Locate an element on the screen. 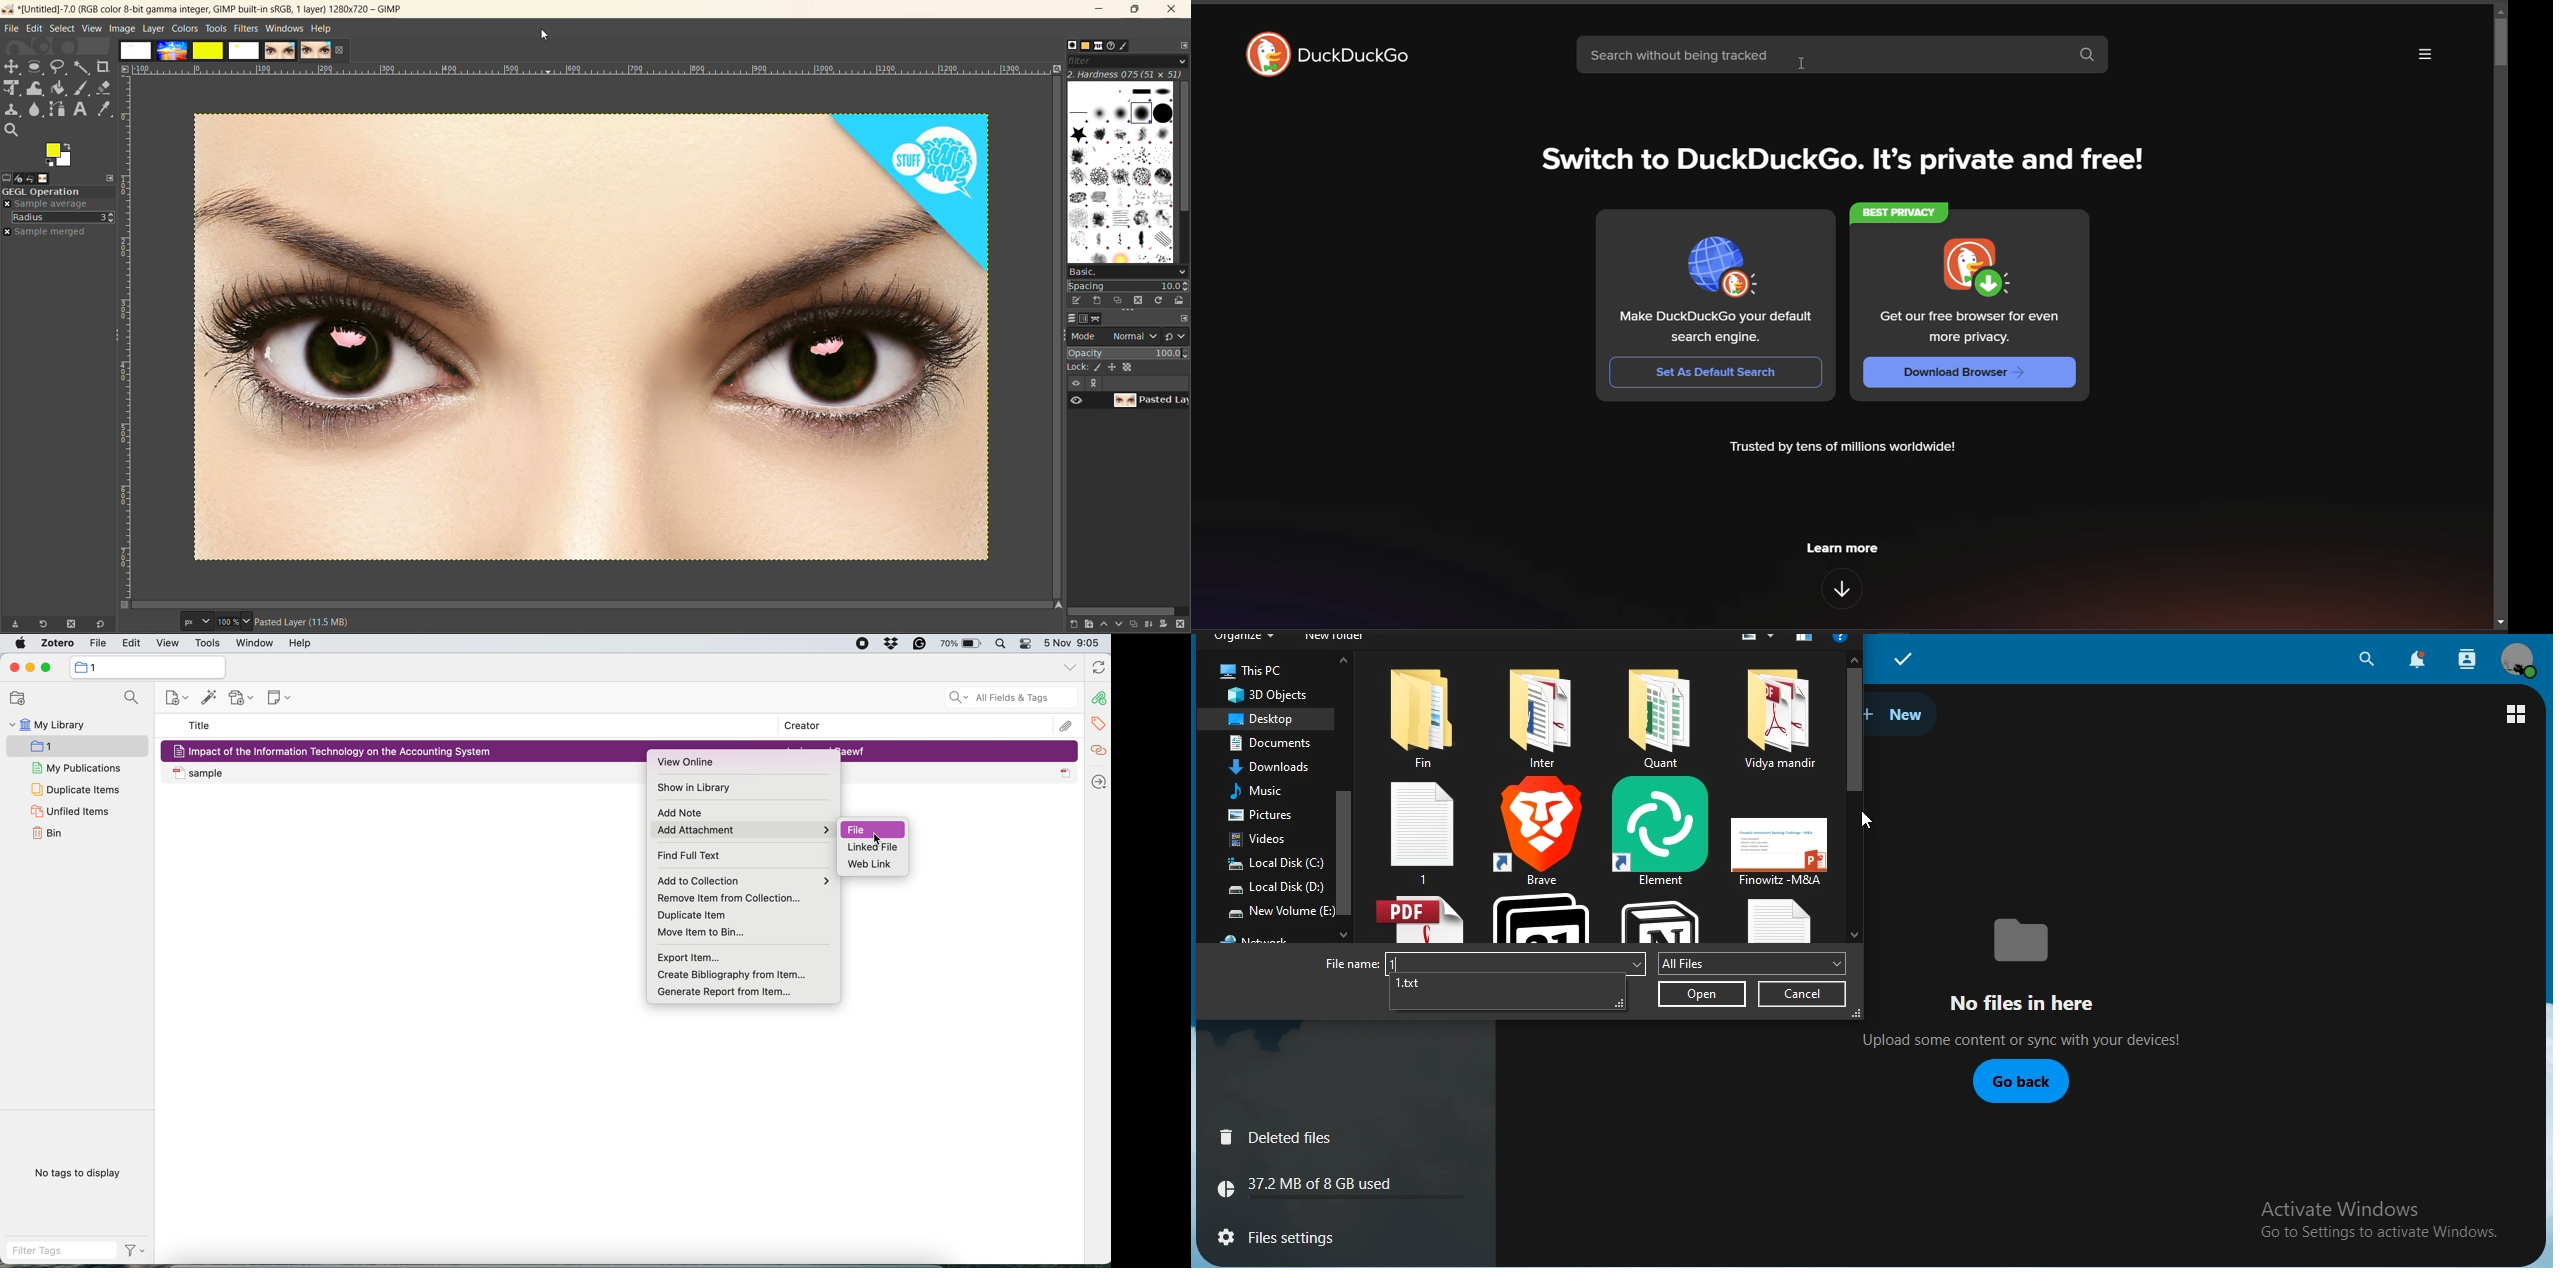 The width and height of the screenshot is (2576, 1288). add to collection is located at coordinates (747, 880).